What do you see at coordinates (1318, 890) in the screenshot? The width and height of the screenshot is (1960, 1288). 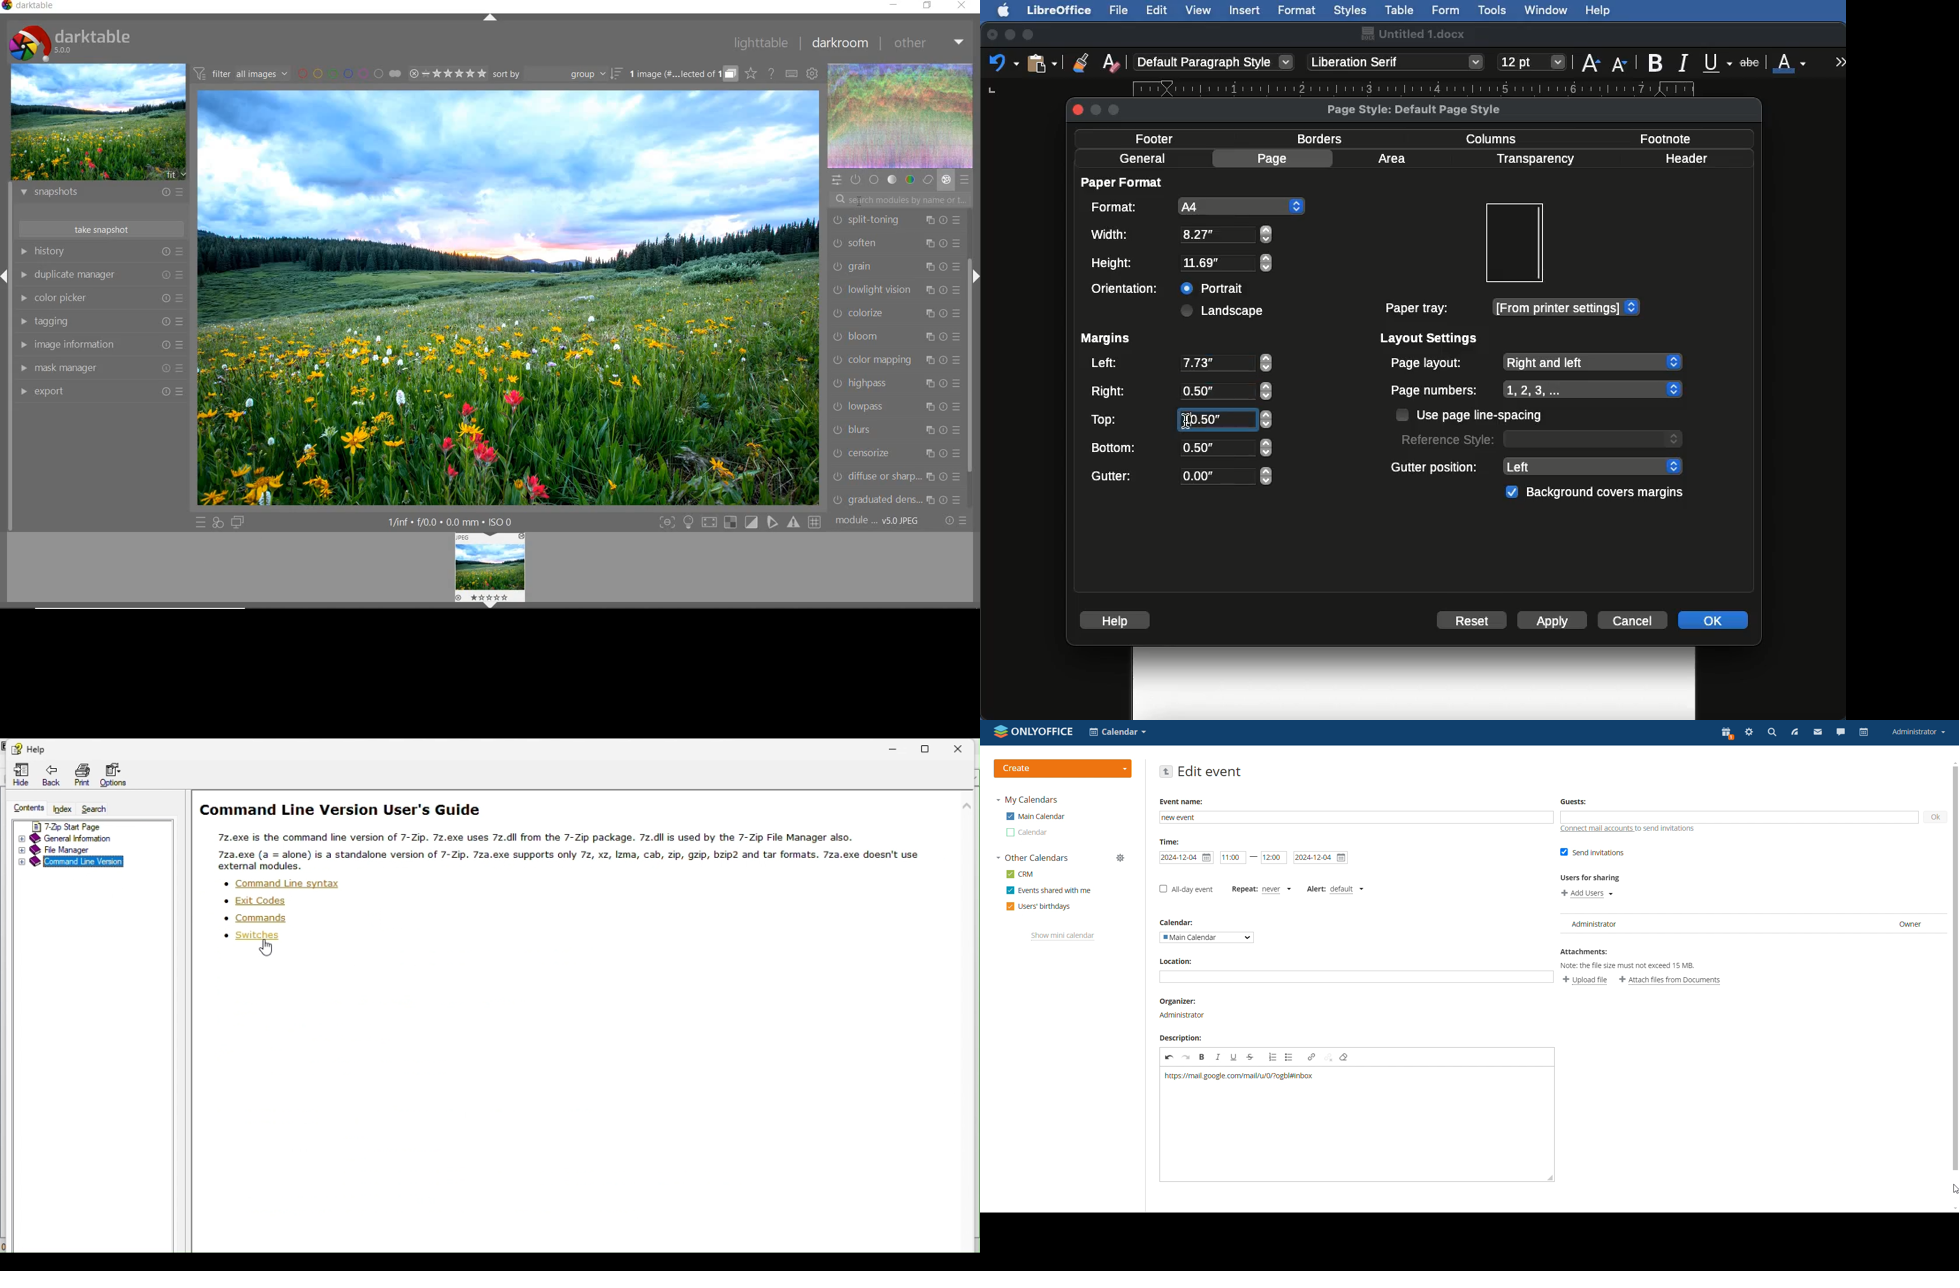 I see `set alert` at bounding box center [1318, 890].